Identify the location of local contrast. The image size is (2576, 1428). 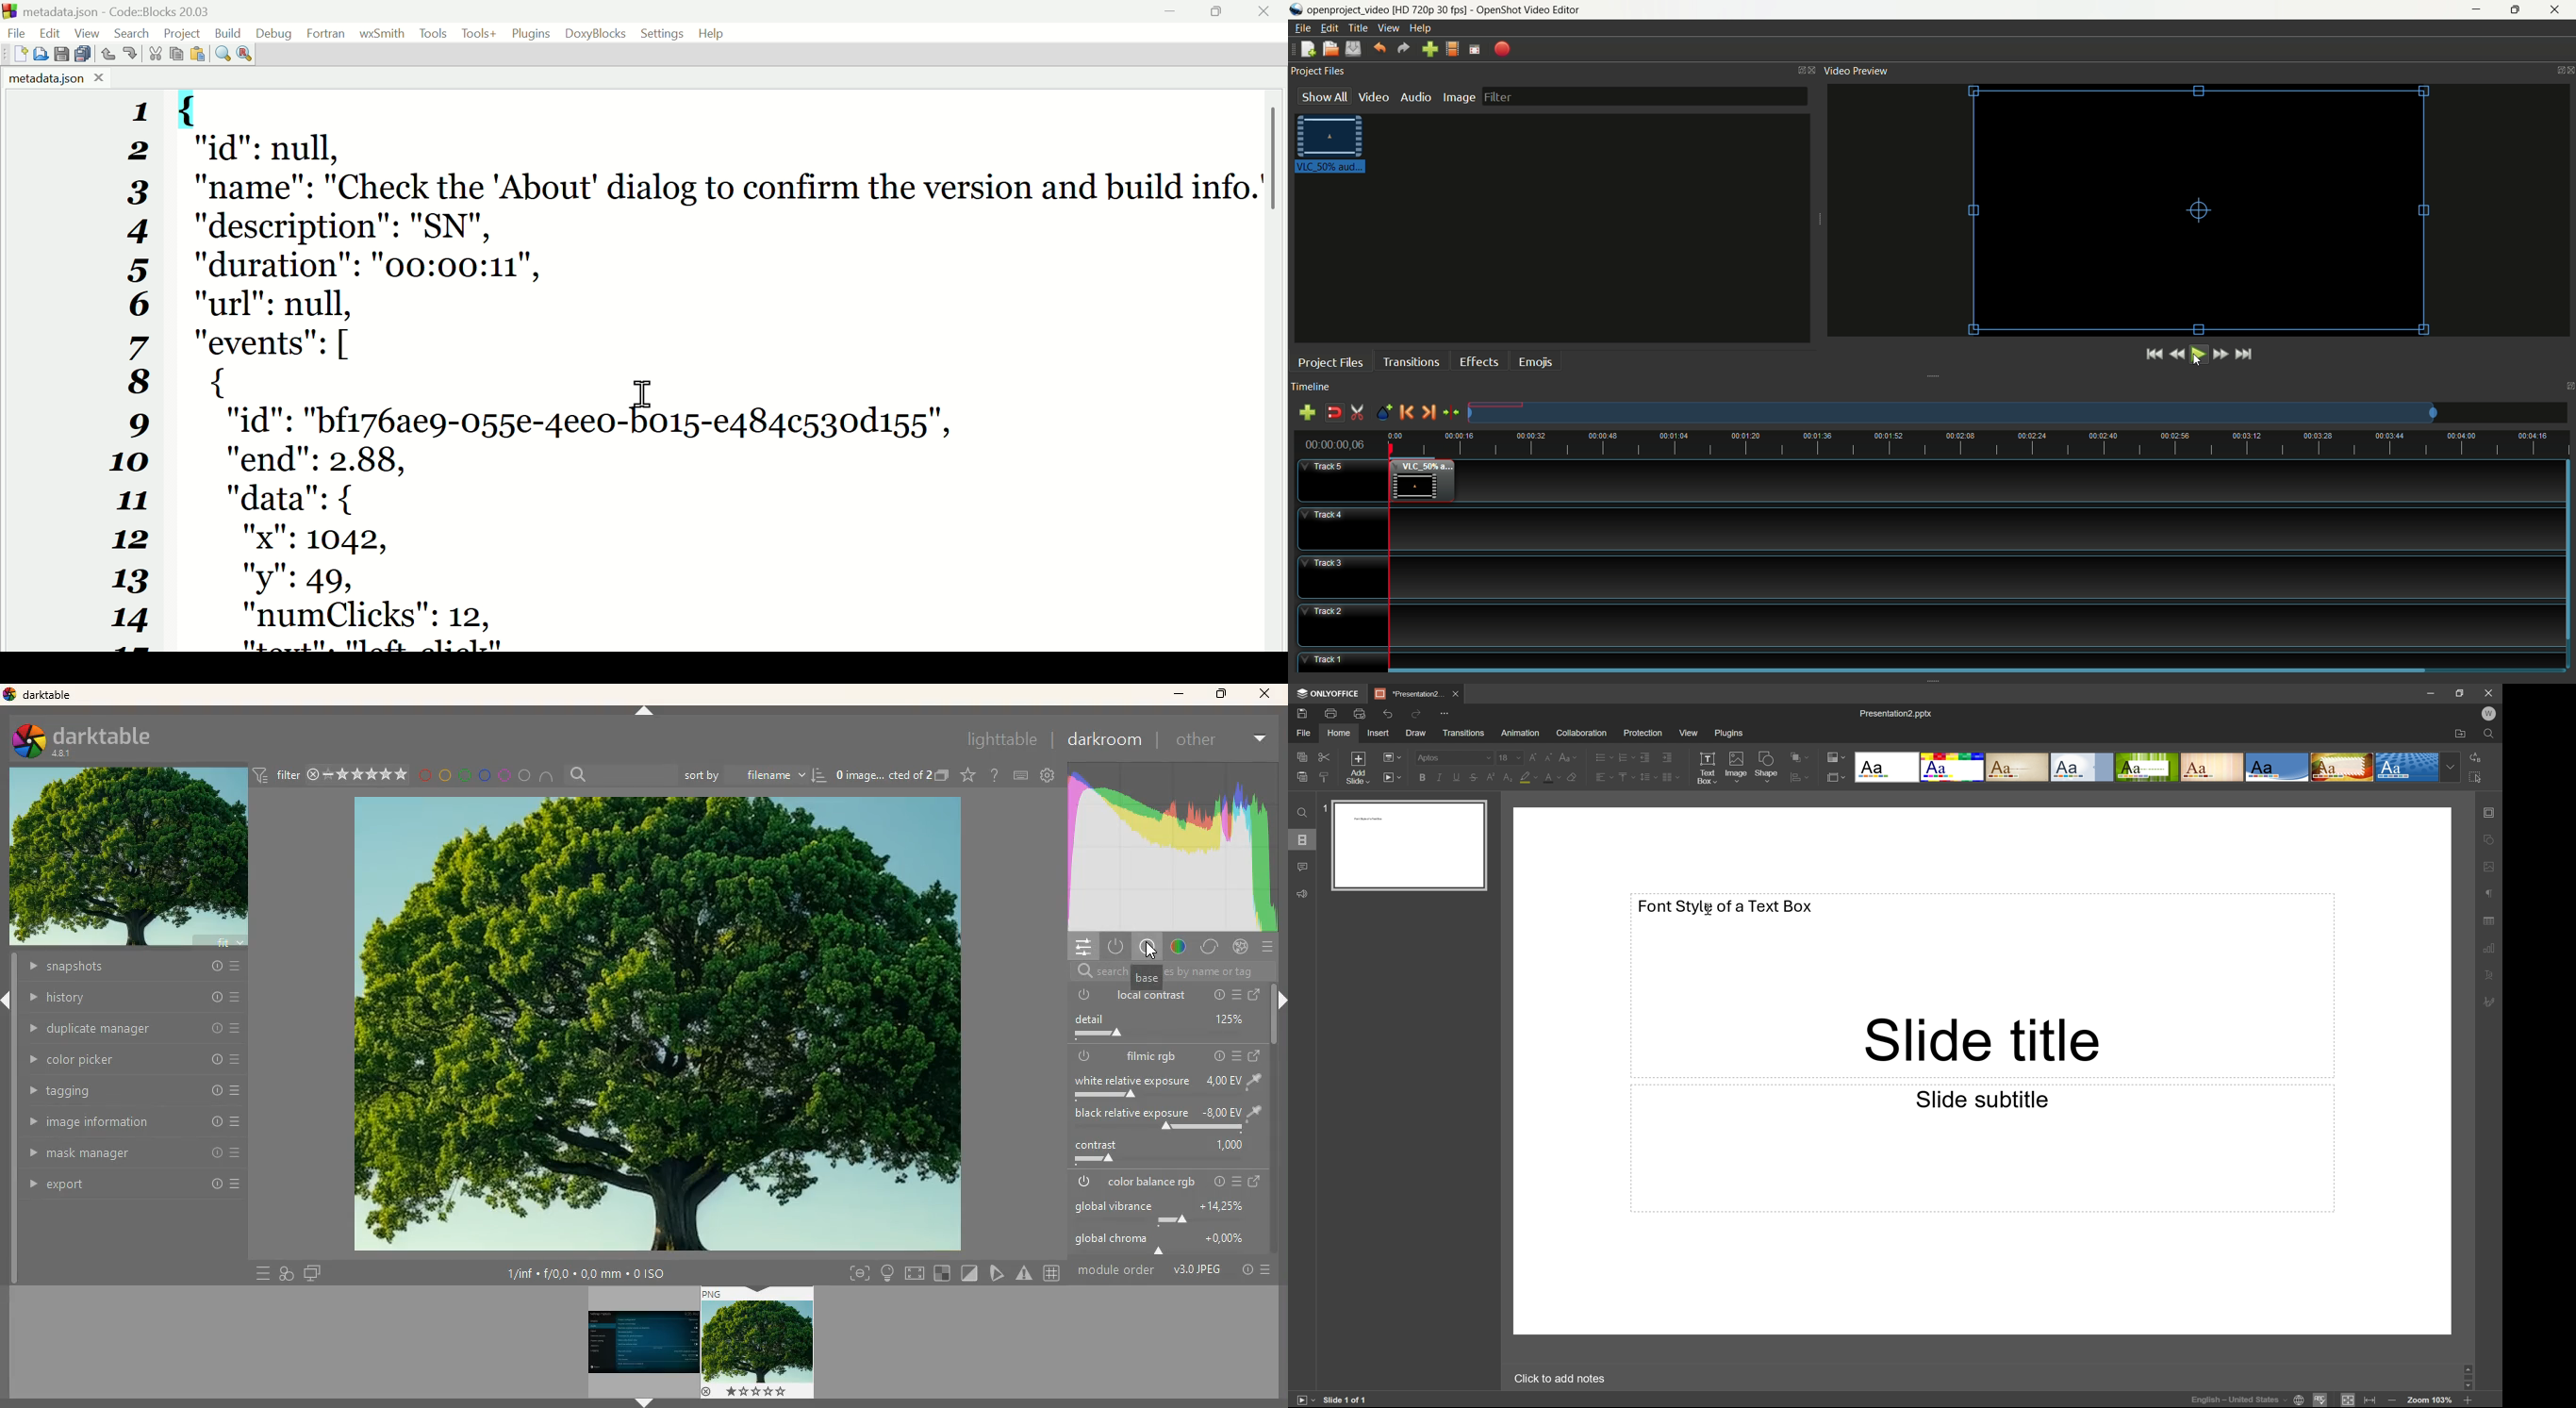
(1152, 996).